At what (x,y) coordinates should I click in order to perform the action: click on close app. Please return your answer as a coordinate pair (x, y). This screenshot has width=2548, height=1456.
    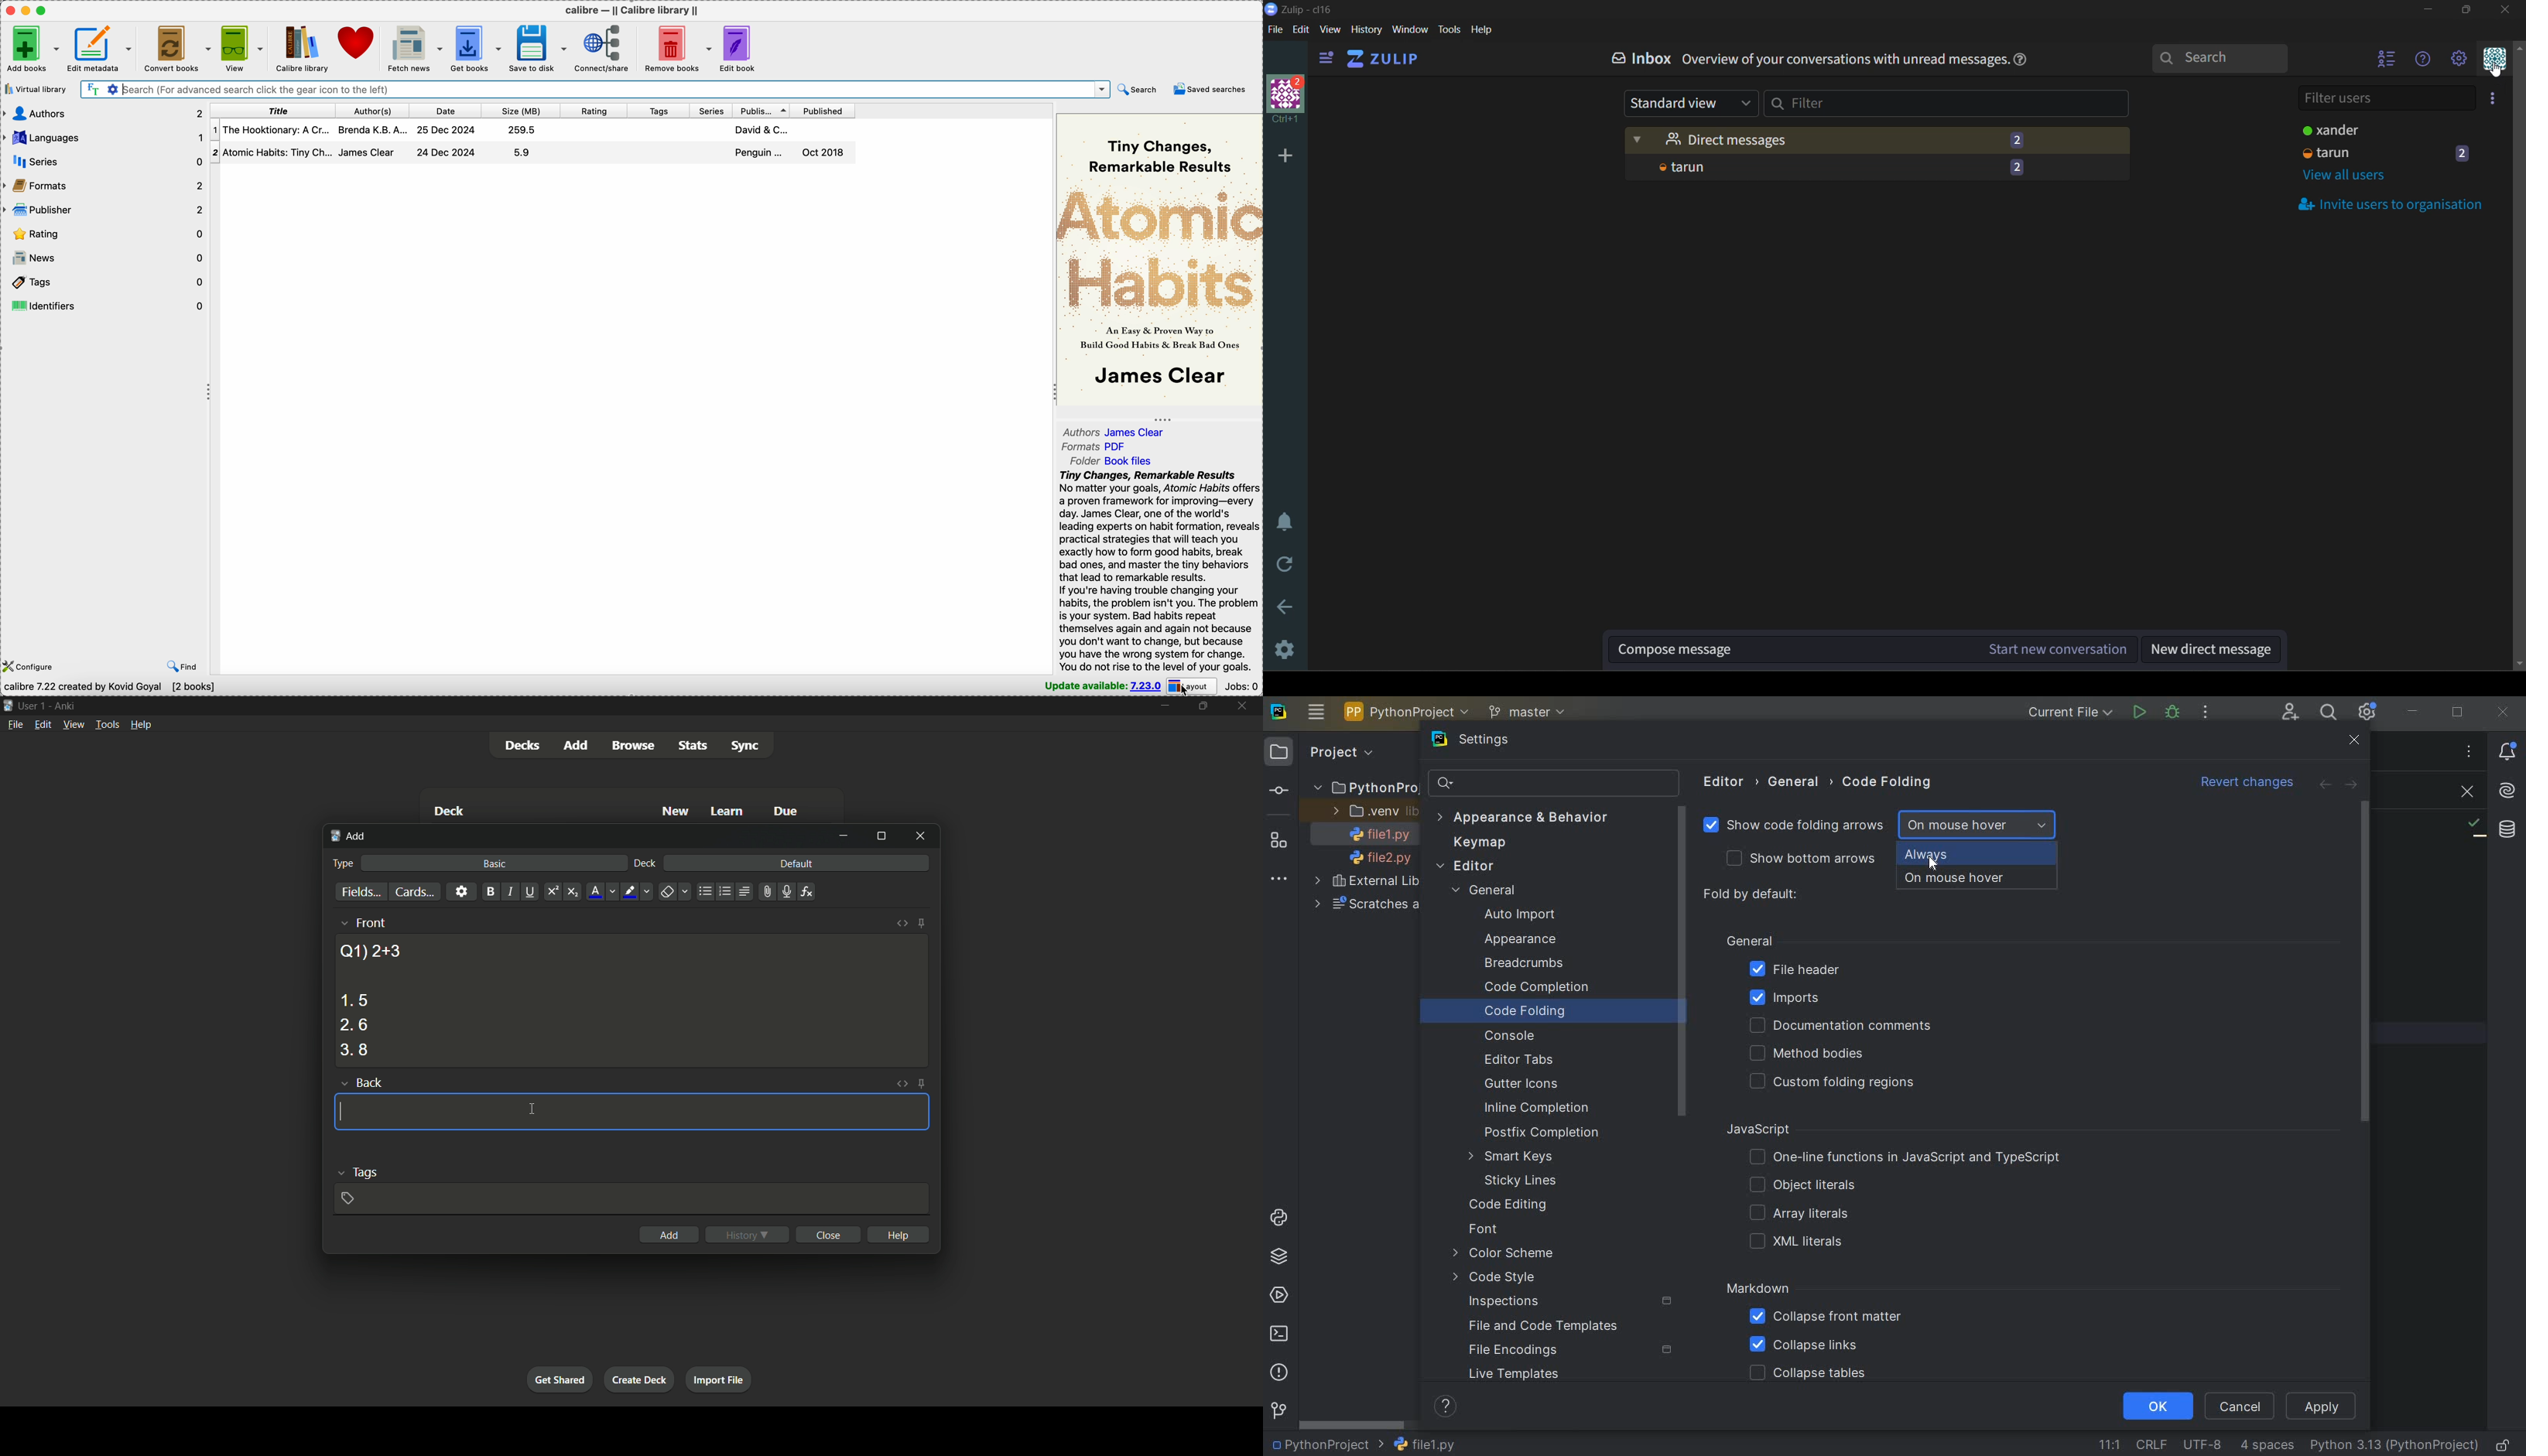
    Looking at the image, I should click on (1243, 705).